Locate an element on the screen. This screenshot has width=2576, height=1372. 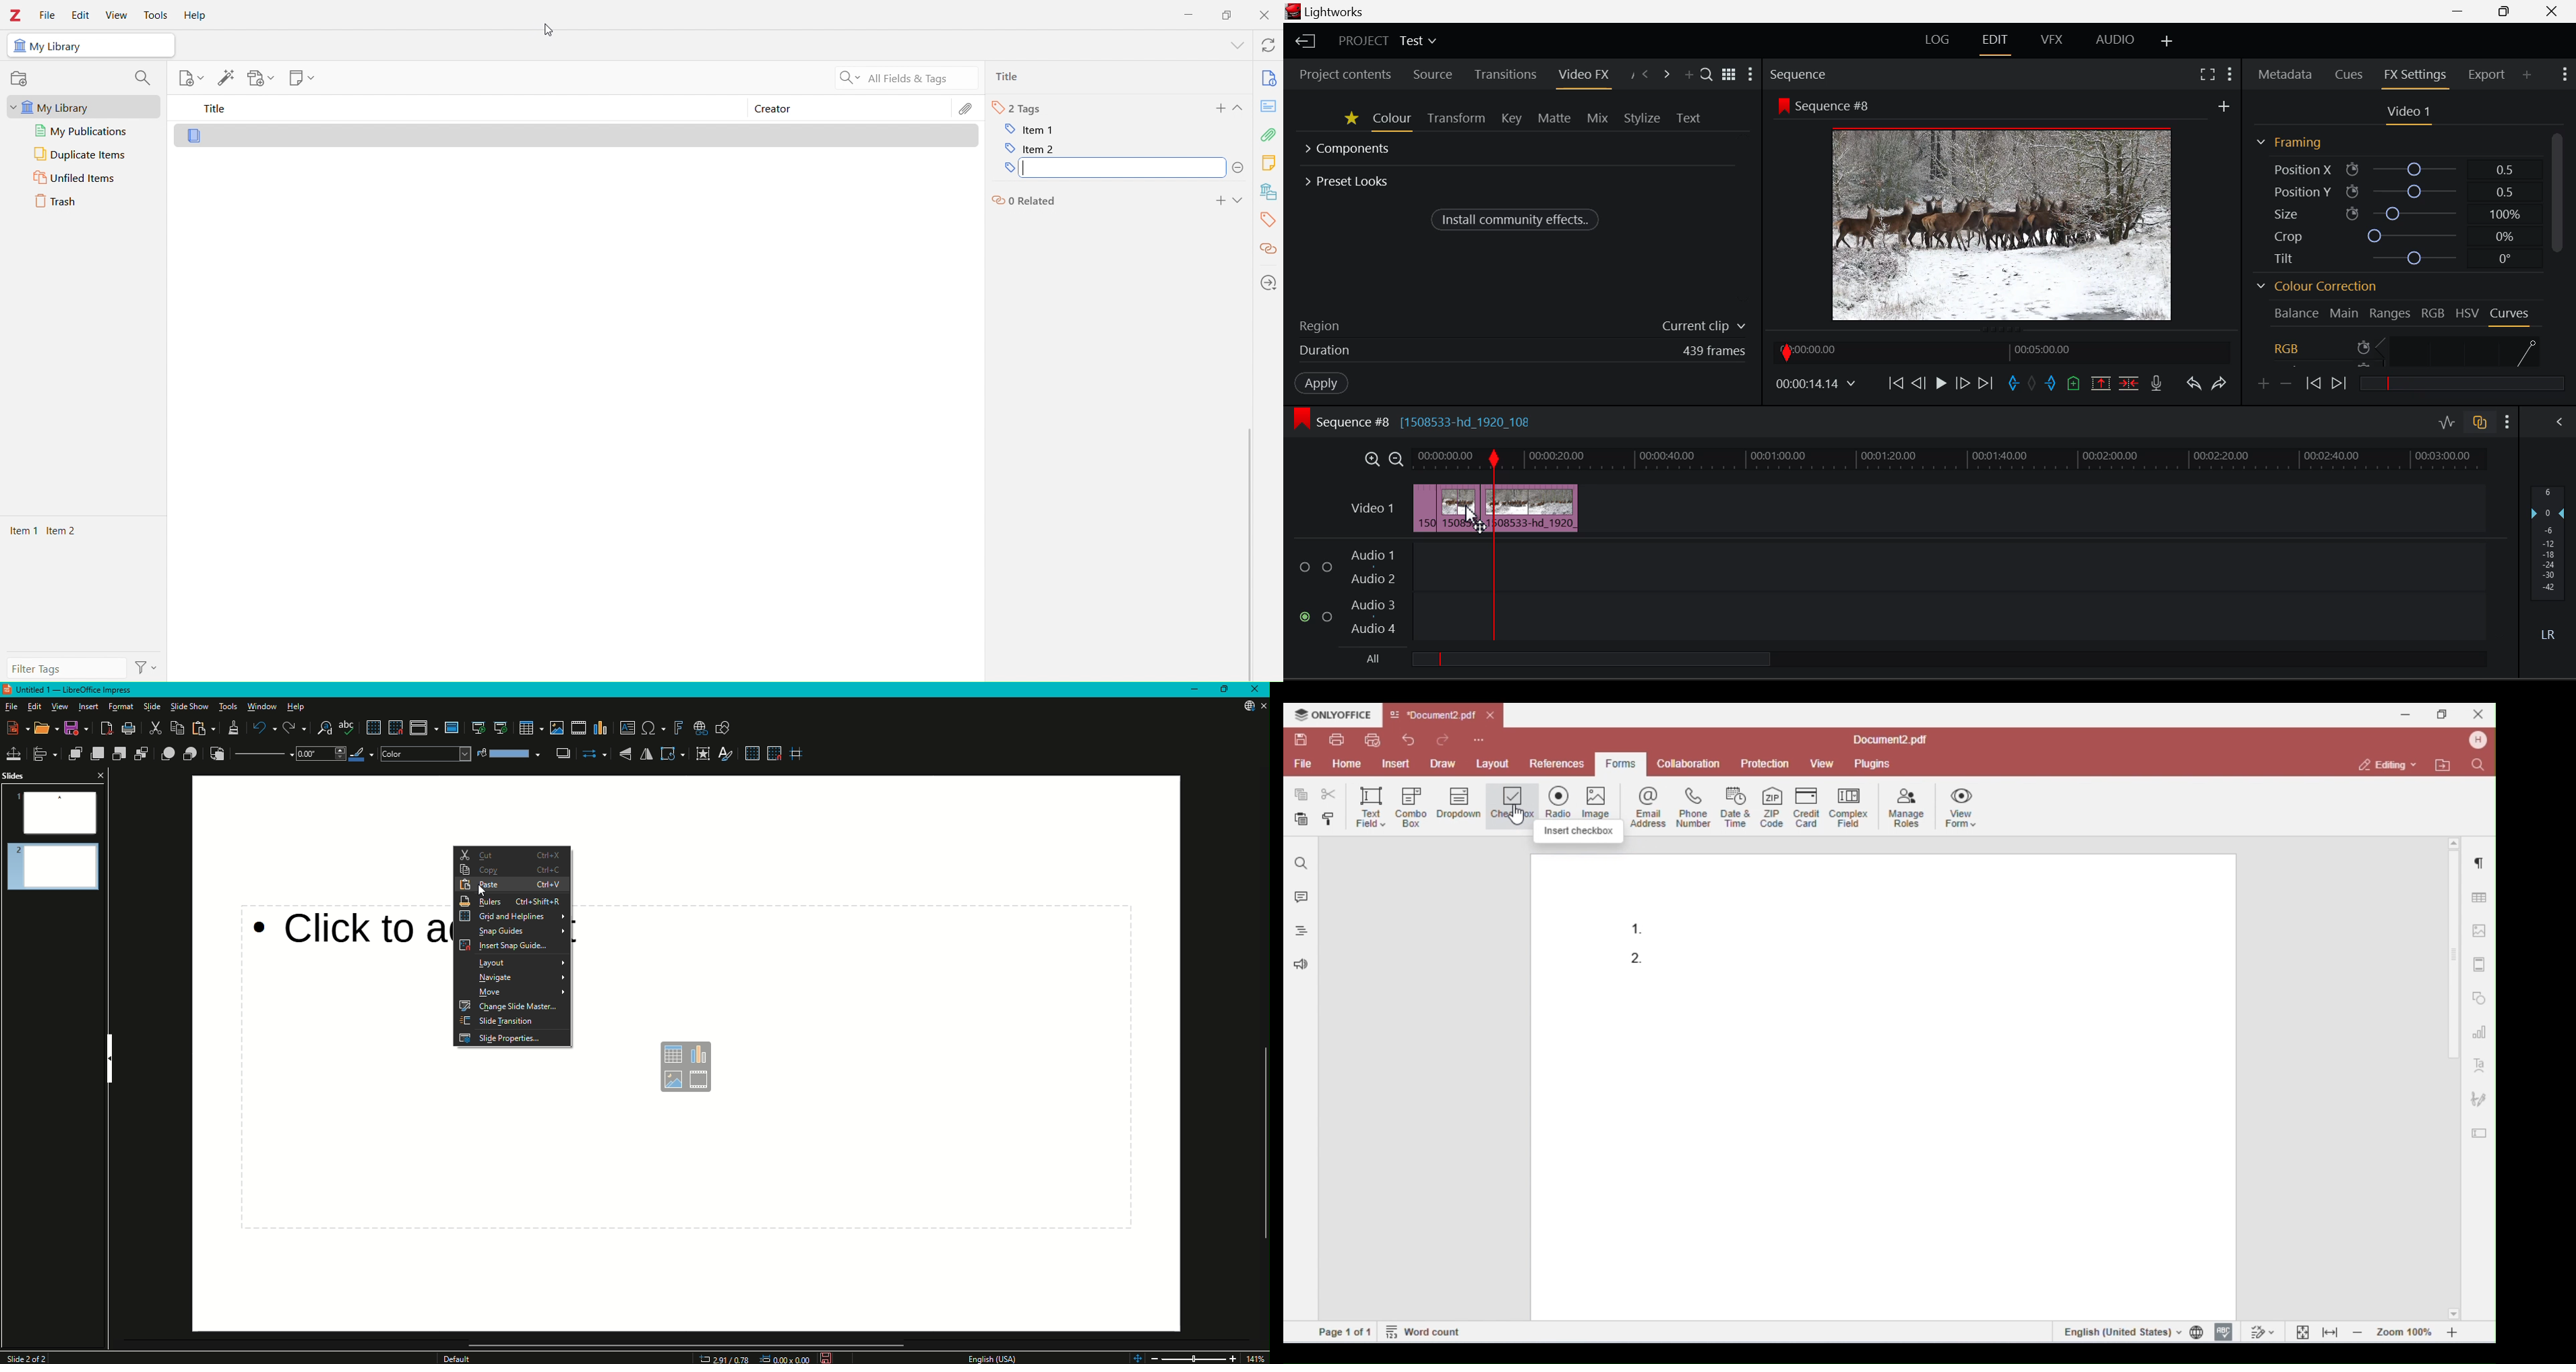
Transformations is located at coordinates (675, 755).